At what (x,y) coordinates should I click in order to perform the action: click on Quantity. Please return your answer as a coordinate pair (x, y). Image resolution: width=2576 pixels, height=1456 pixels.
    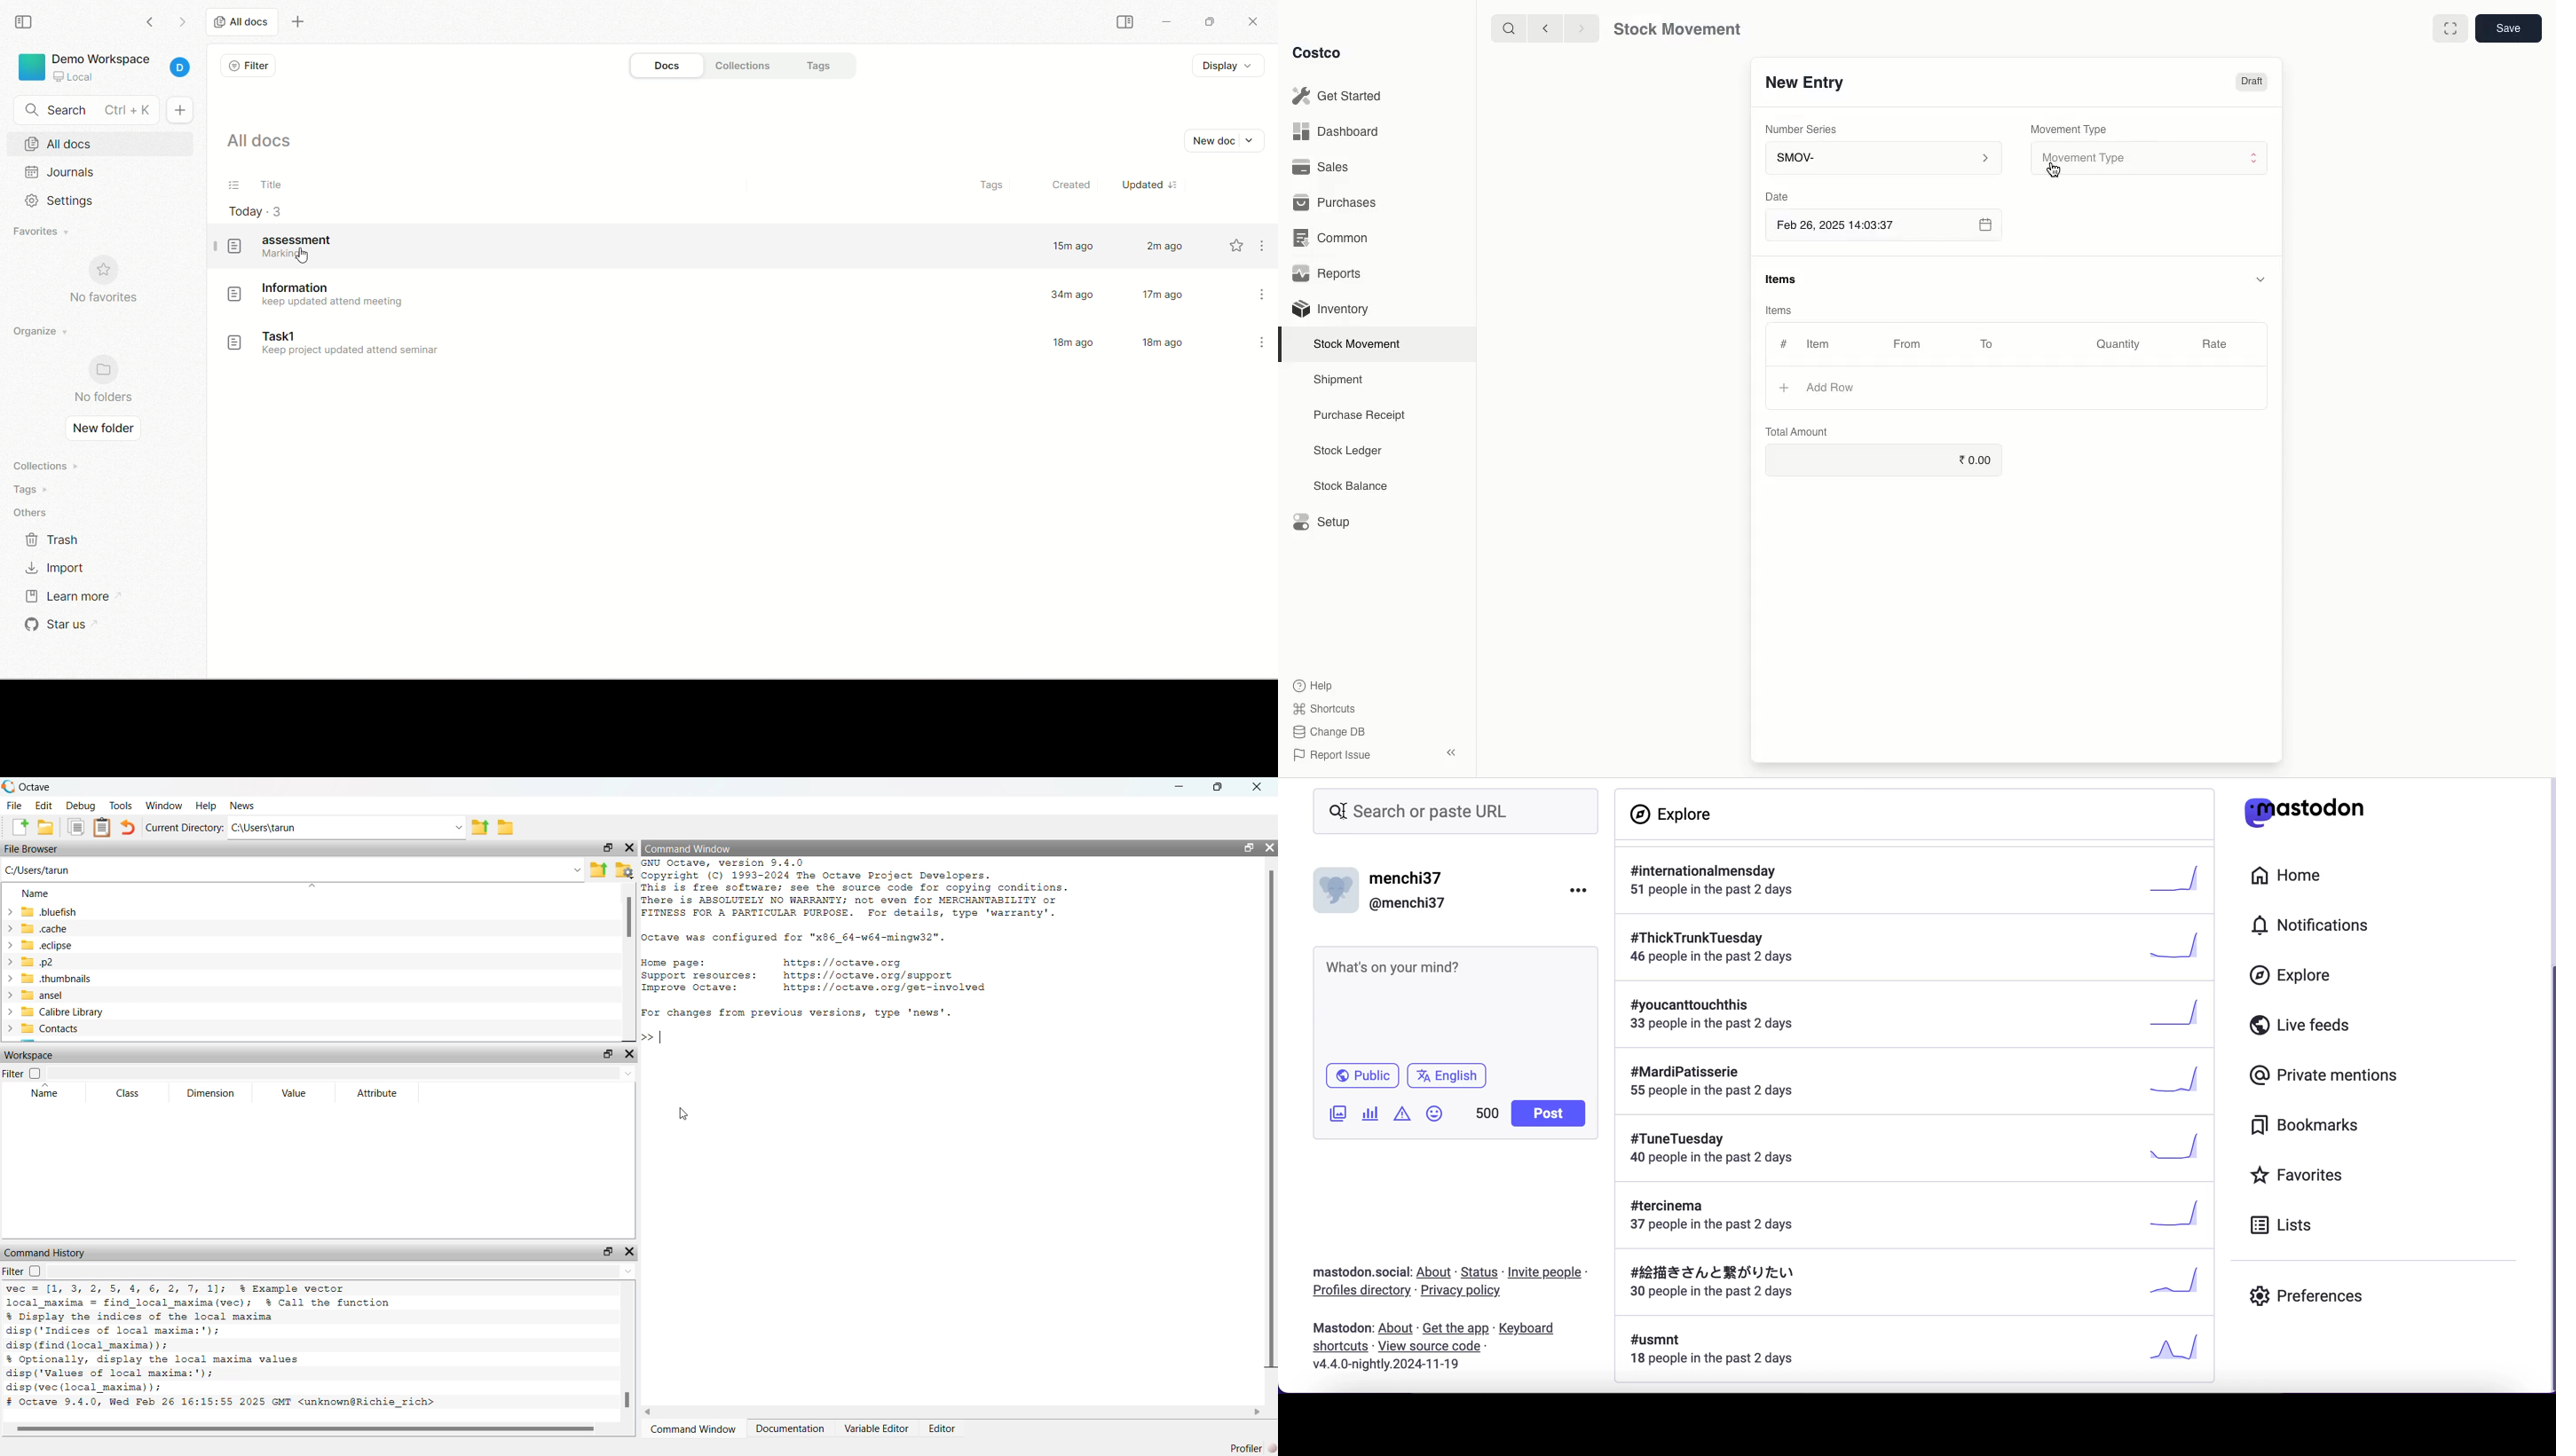
    Looking at the image, I should click on (2121, 345).